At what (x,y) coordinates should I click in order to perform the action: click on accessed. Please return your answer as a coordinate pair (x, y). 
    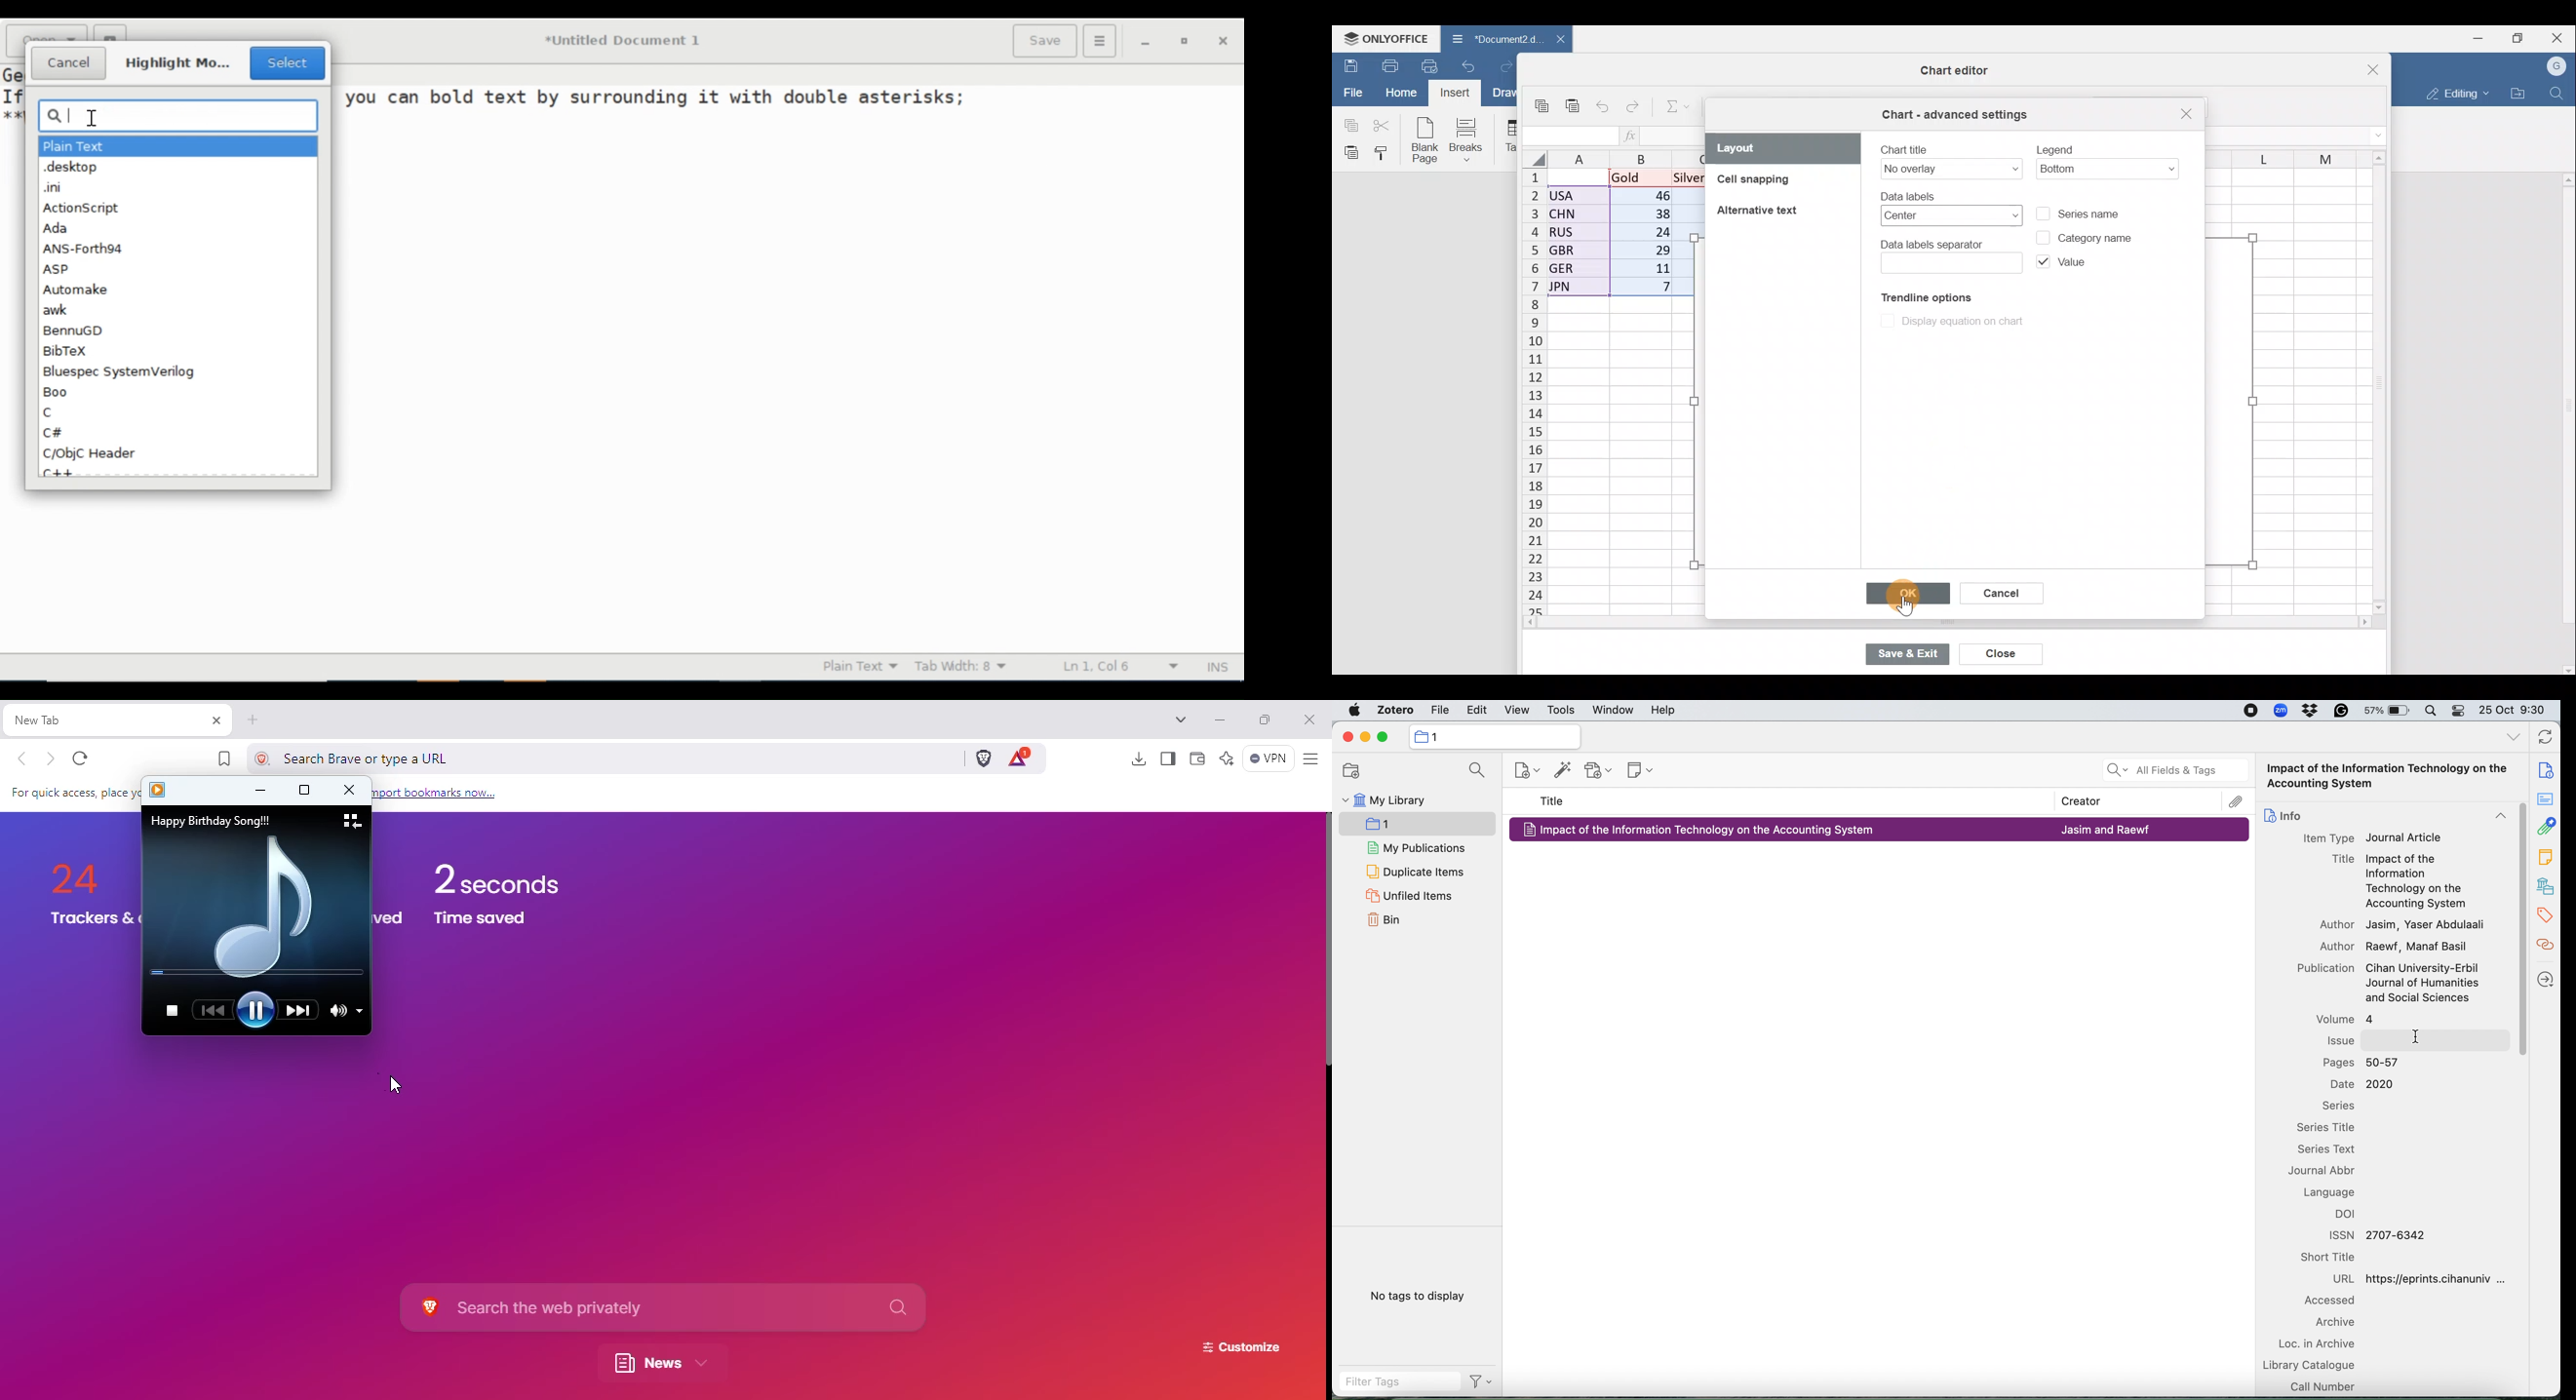
    Looking at the image, I should click on (2328, 1302).